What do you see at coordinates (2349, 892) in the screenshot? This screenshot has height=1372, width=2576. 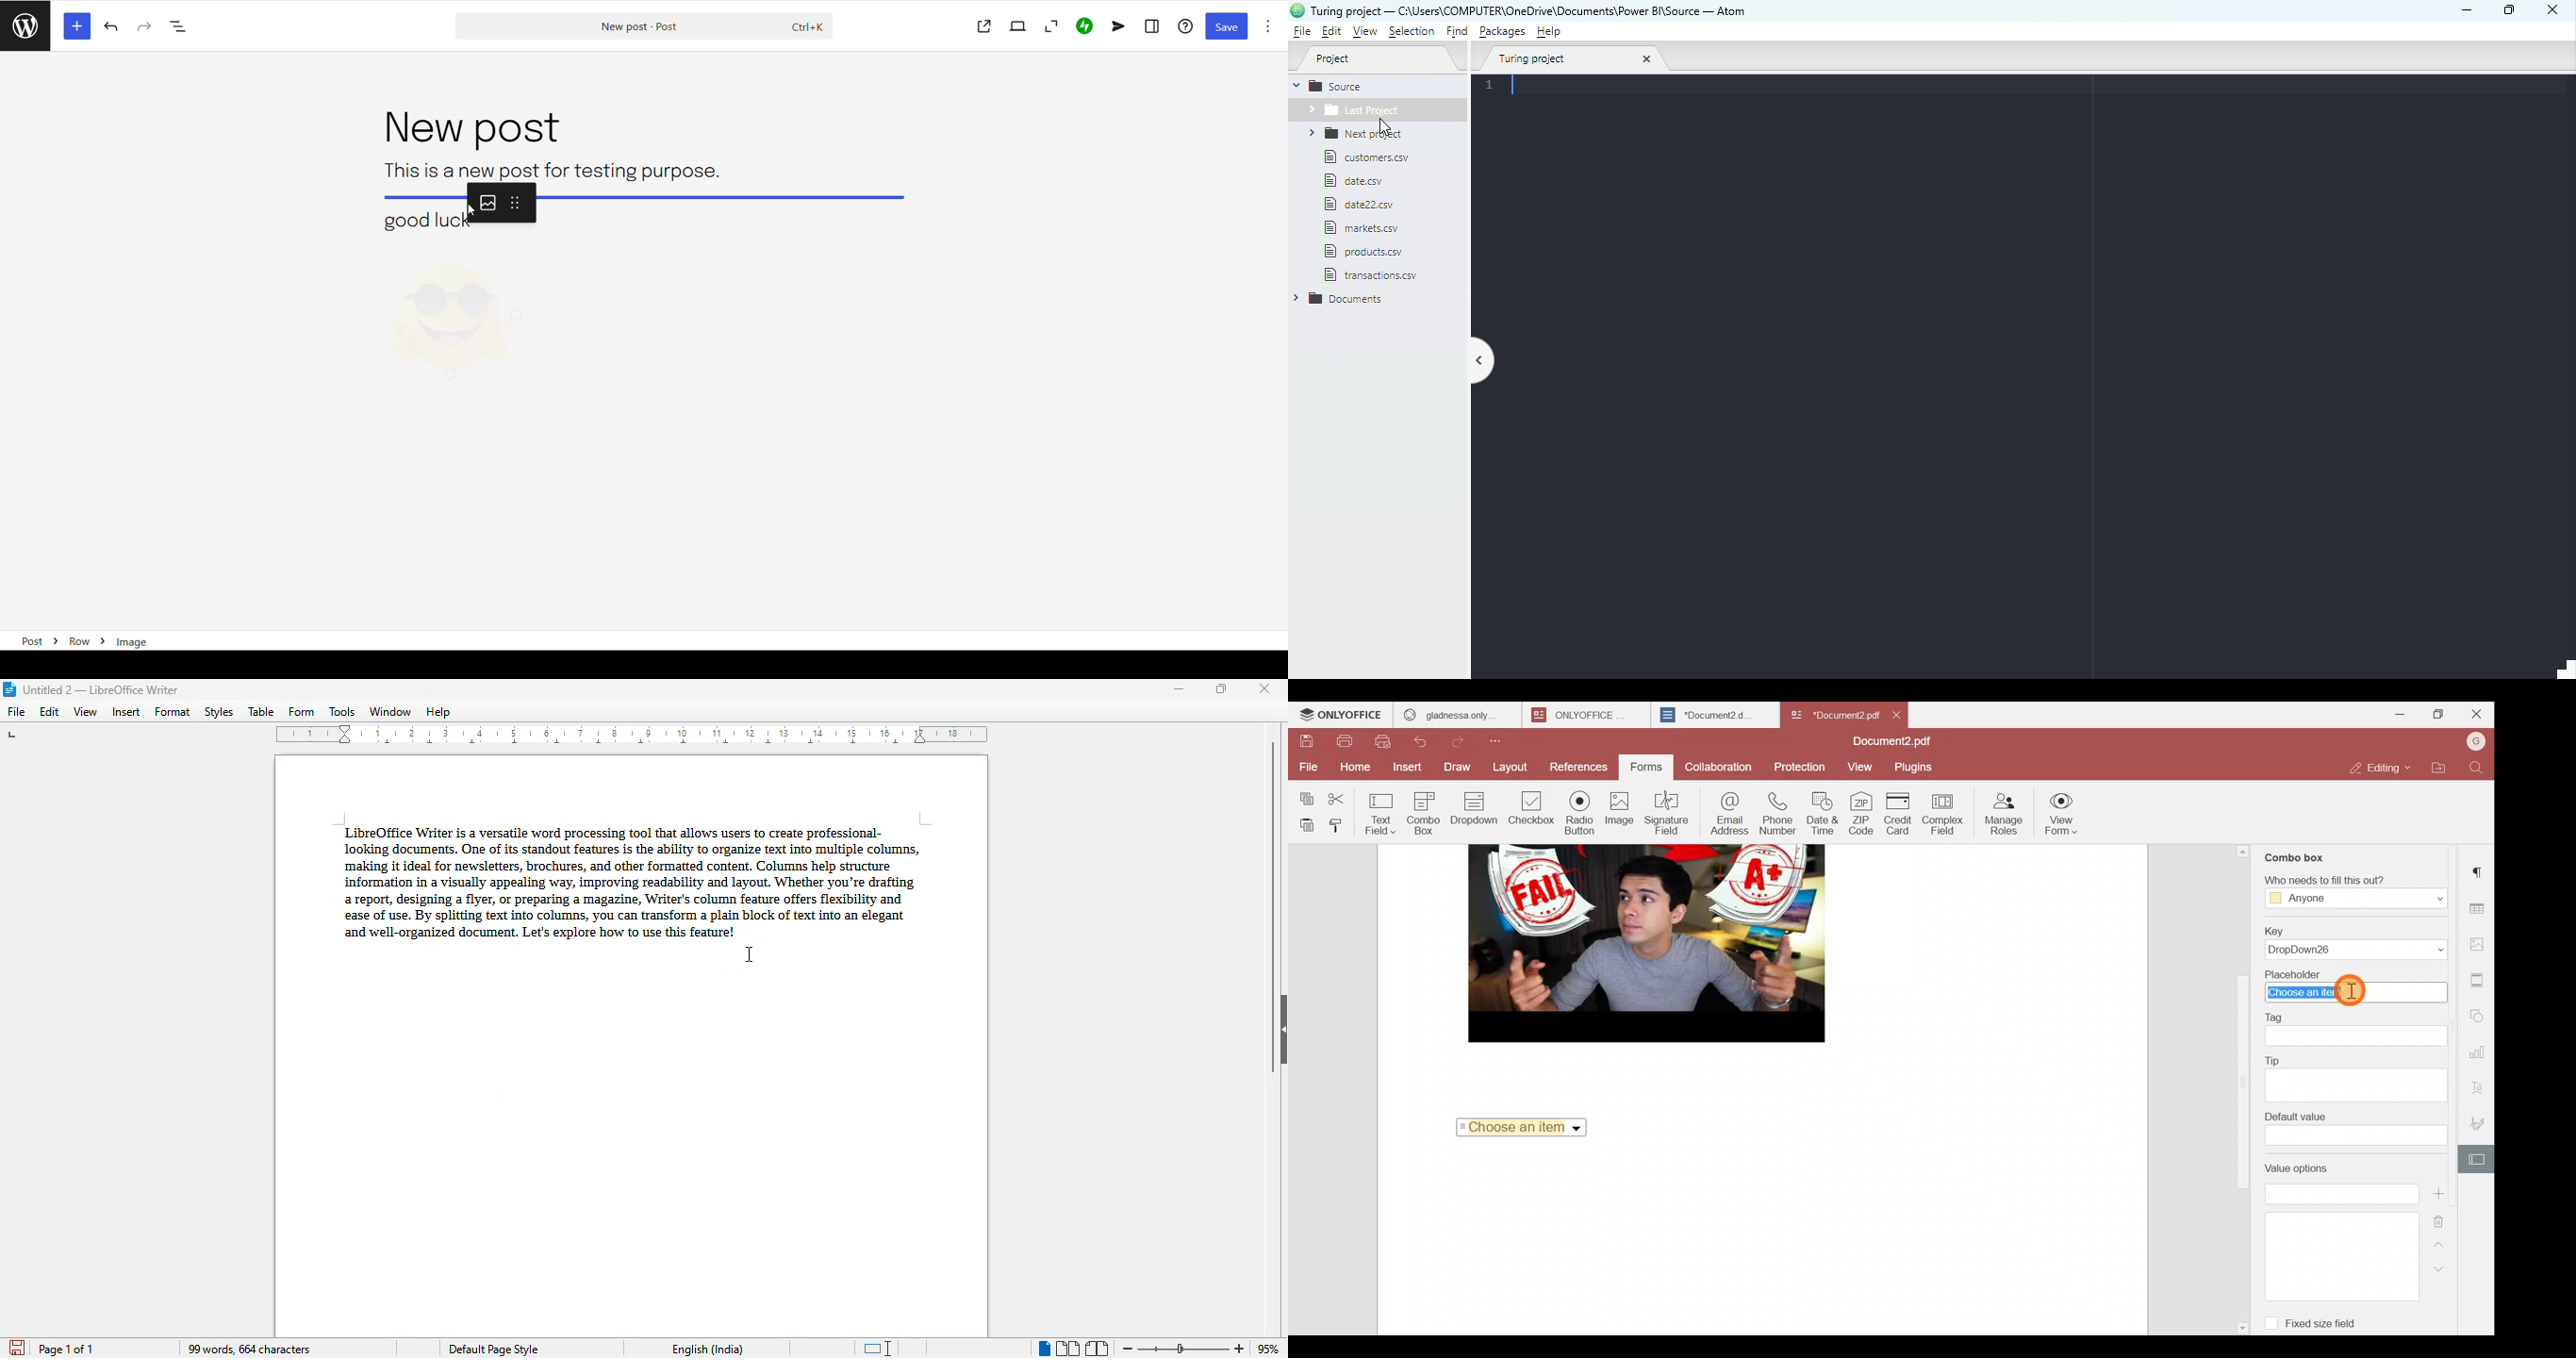 I see `‘Who needs to fill this out?` at bounding box center [2349, 892].